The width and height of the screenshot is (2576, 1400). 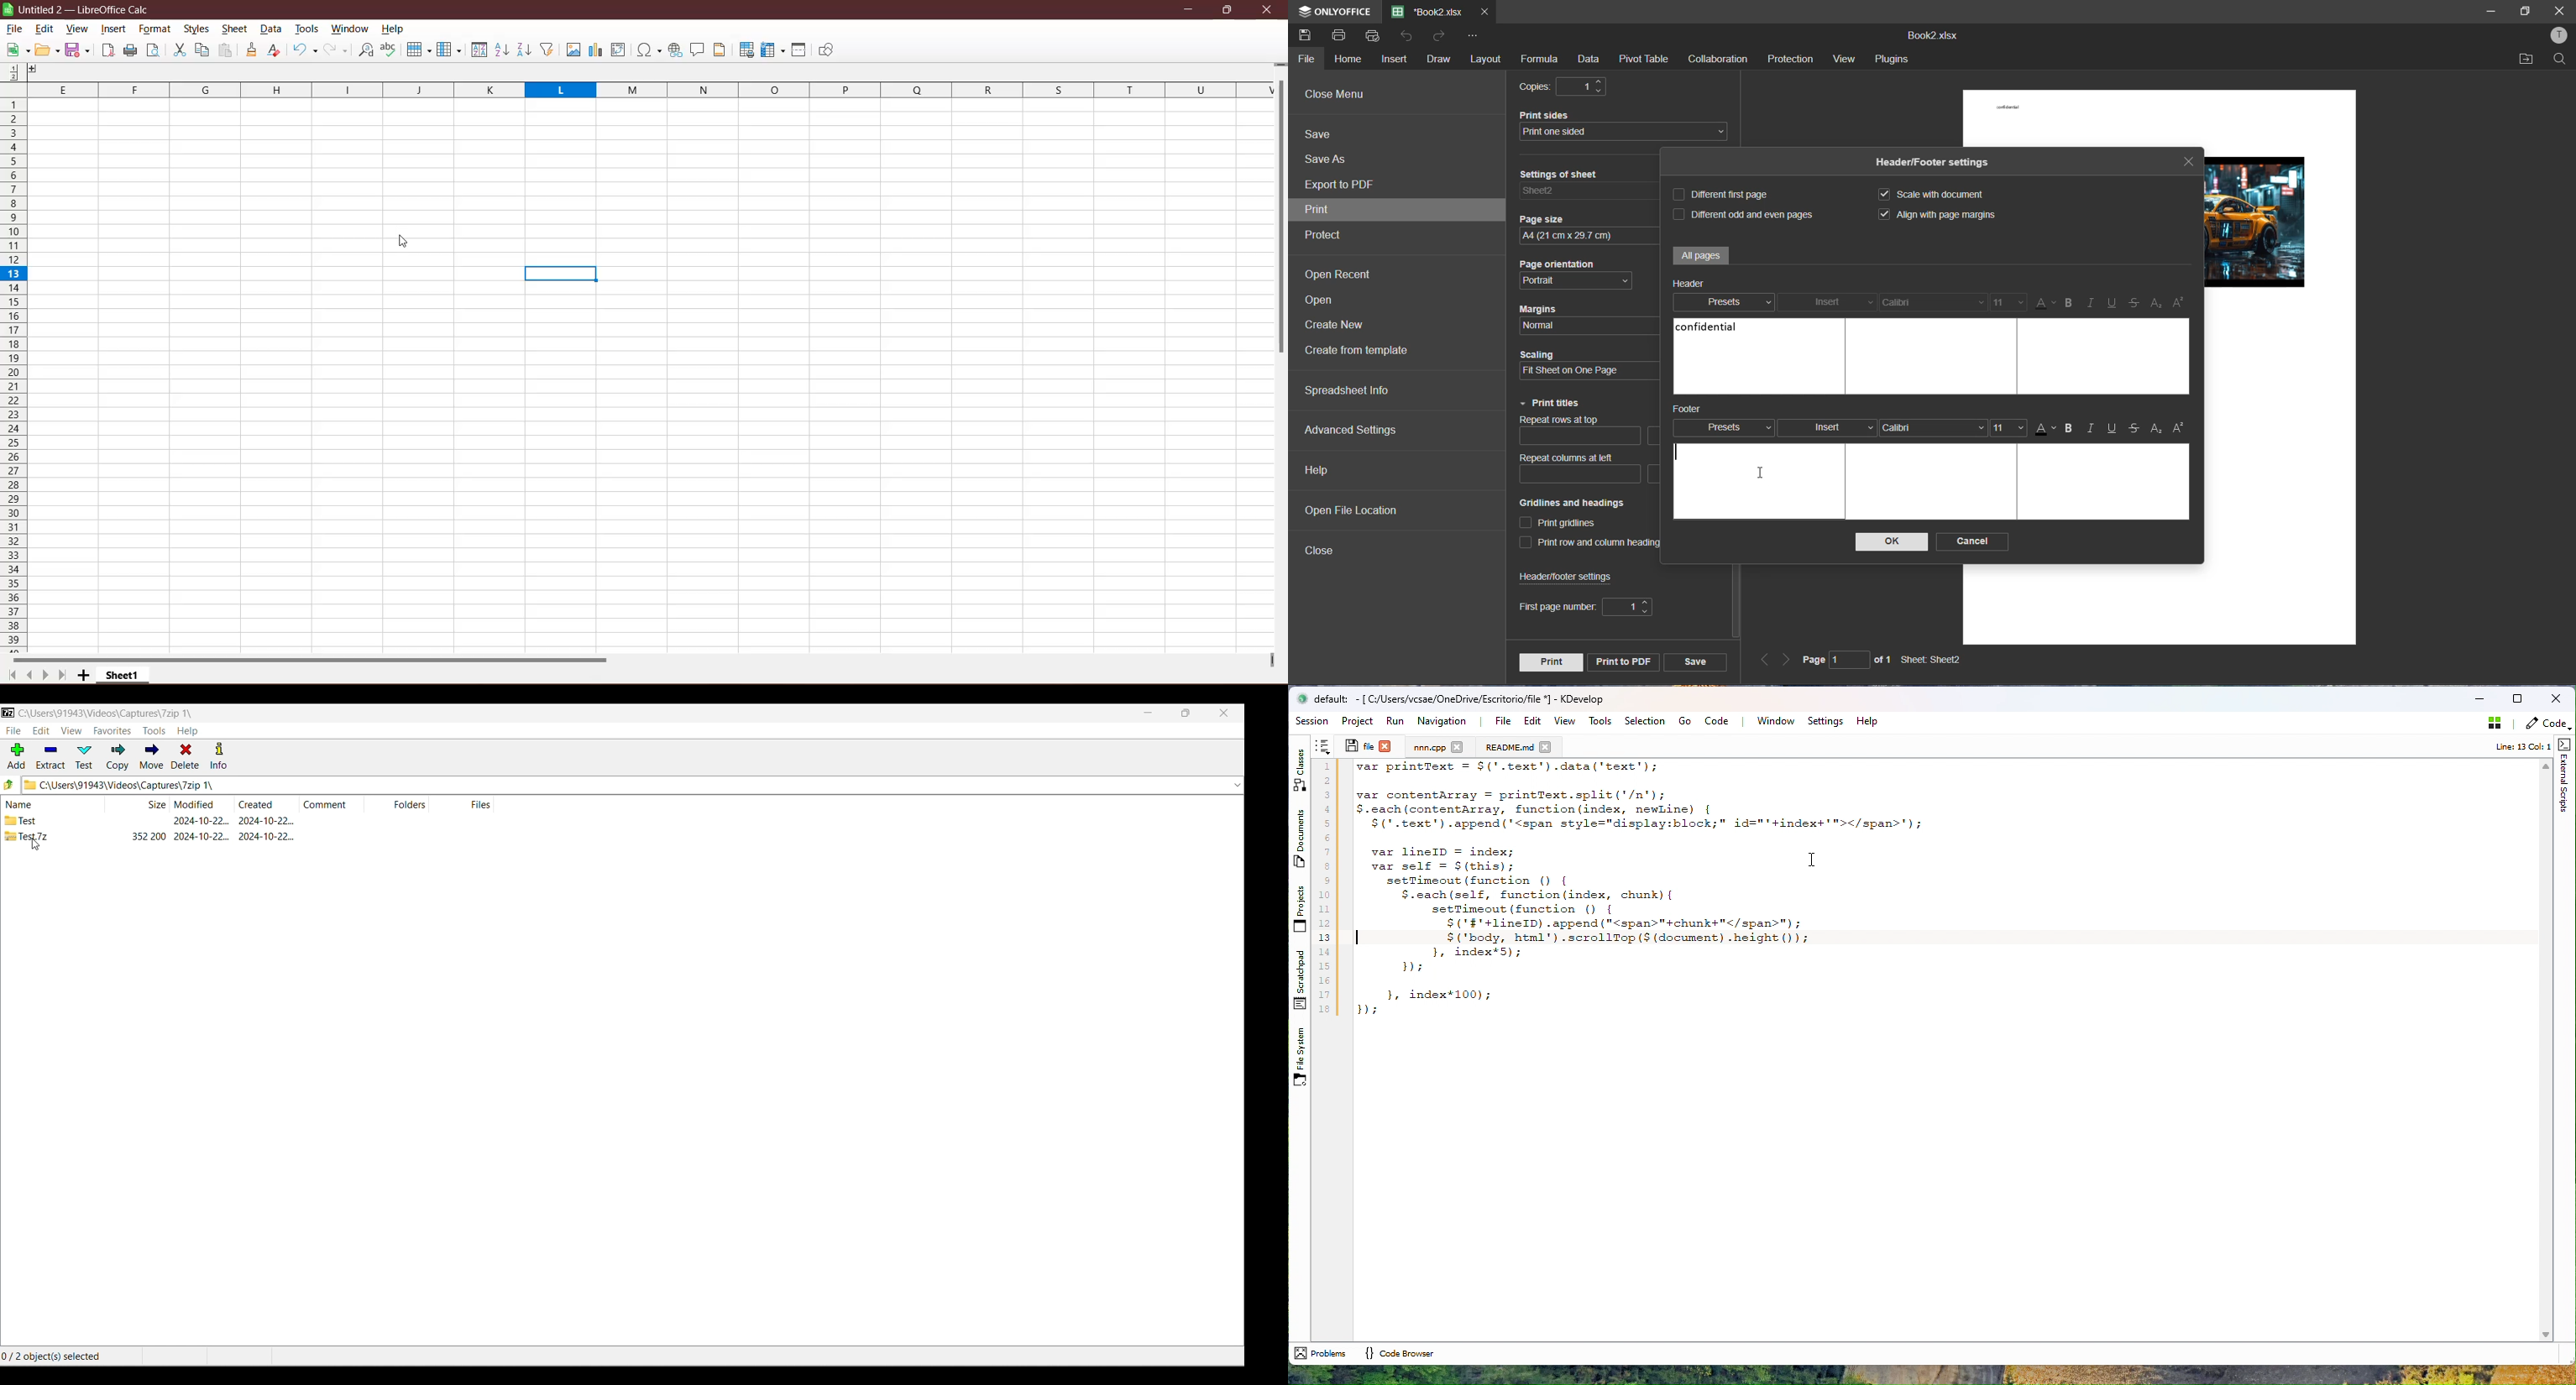 I want to click on font style, so click(x=1933, y=429).